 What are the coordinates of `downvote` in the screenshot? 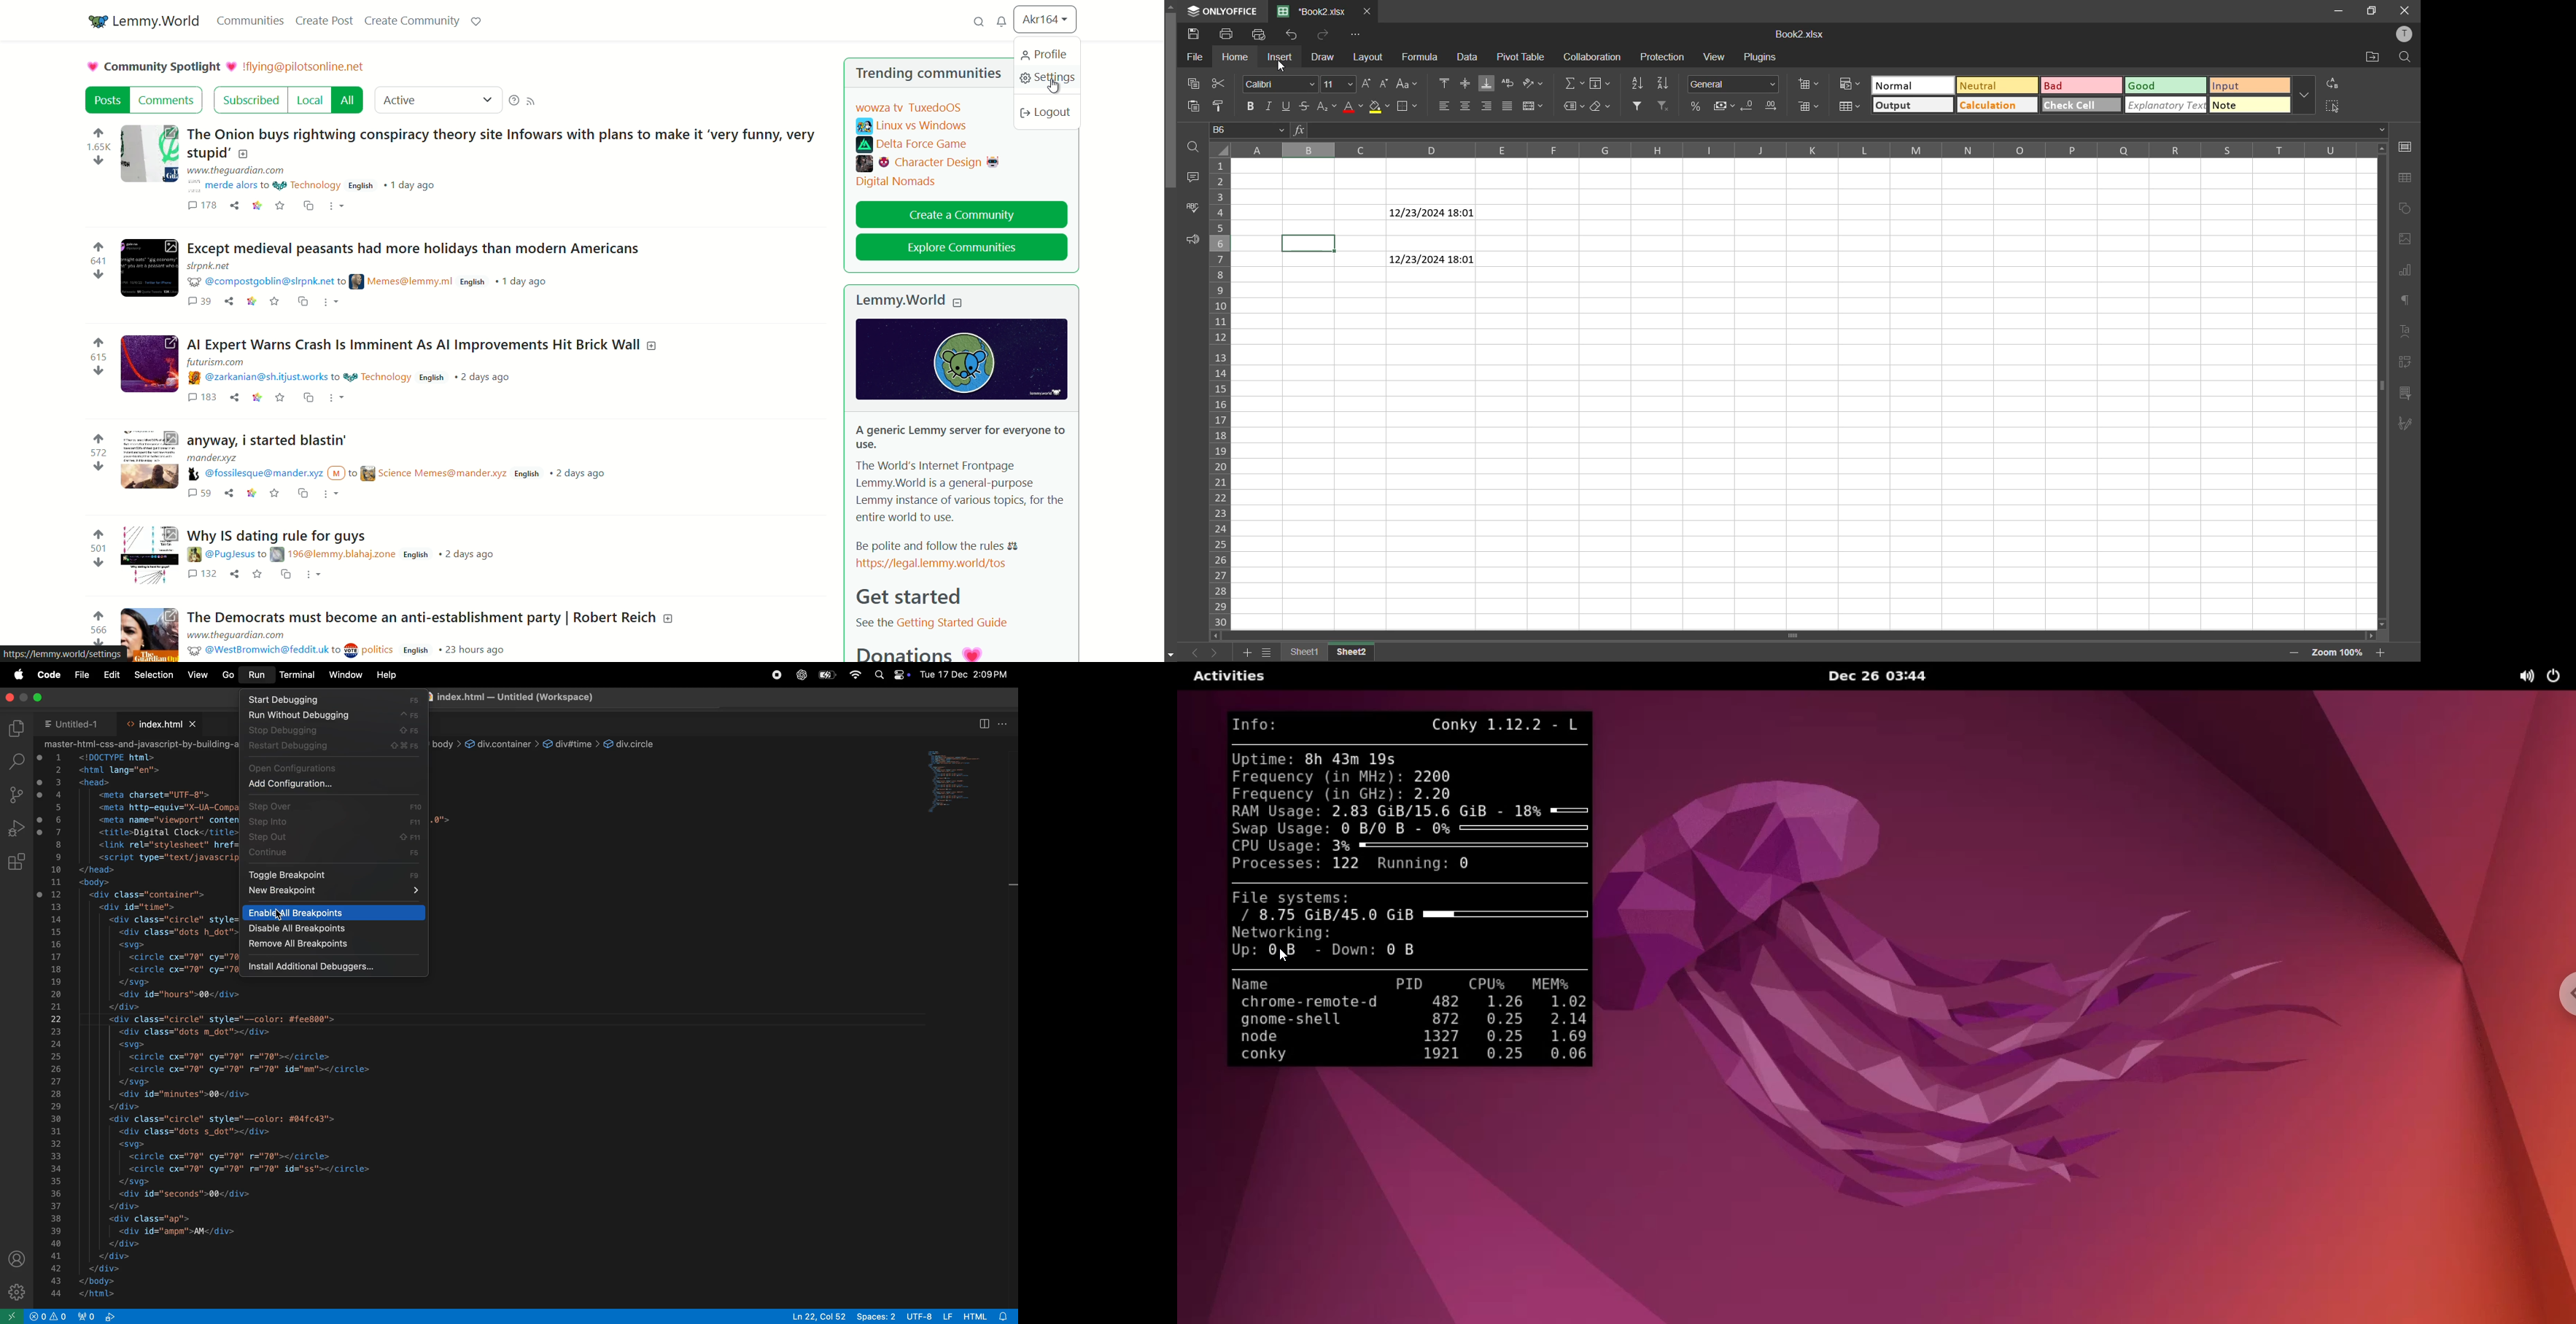 It's located at (97, 644).